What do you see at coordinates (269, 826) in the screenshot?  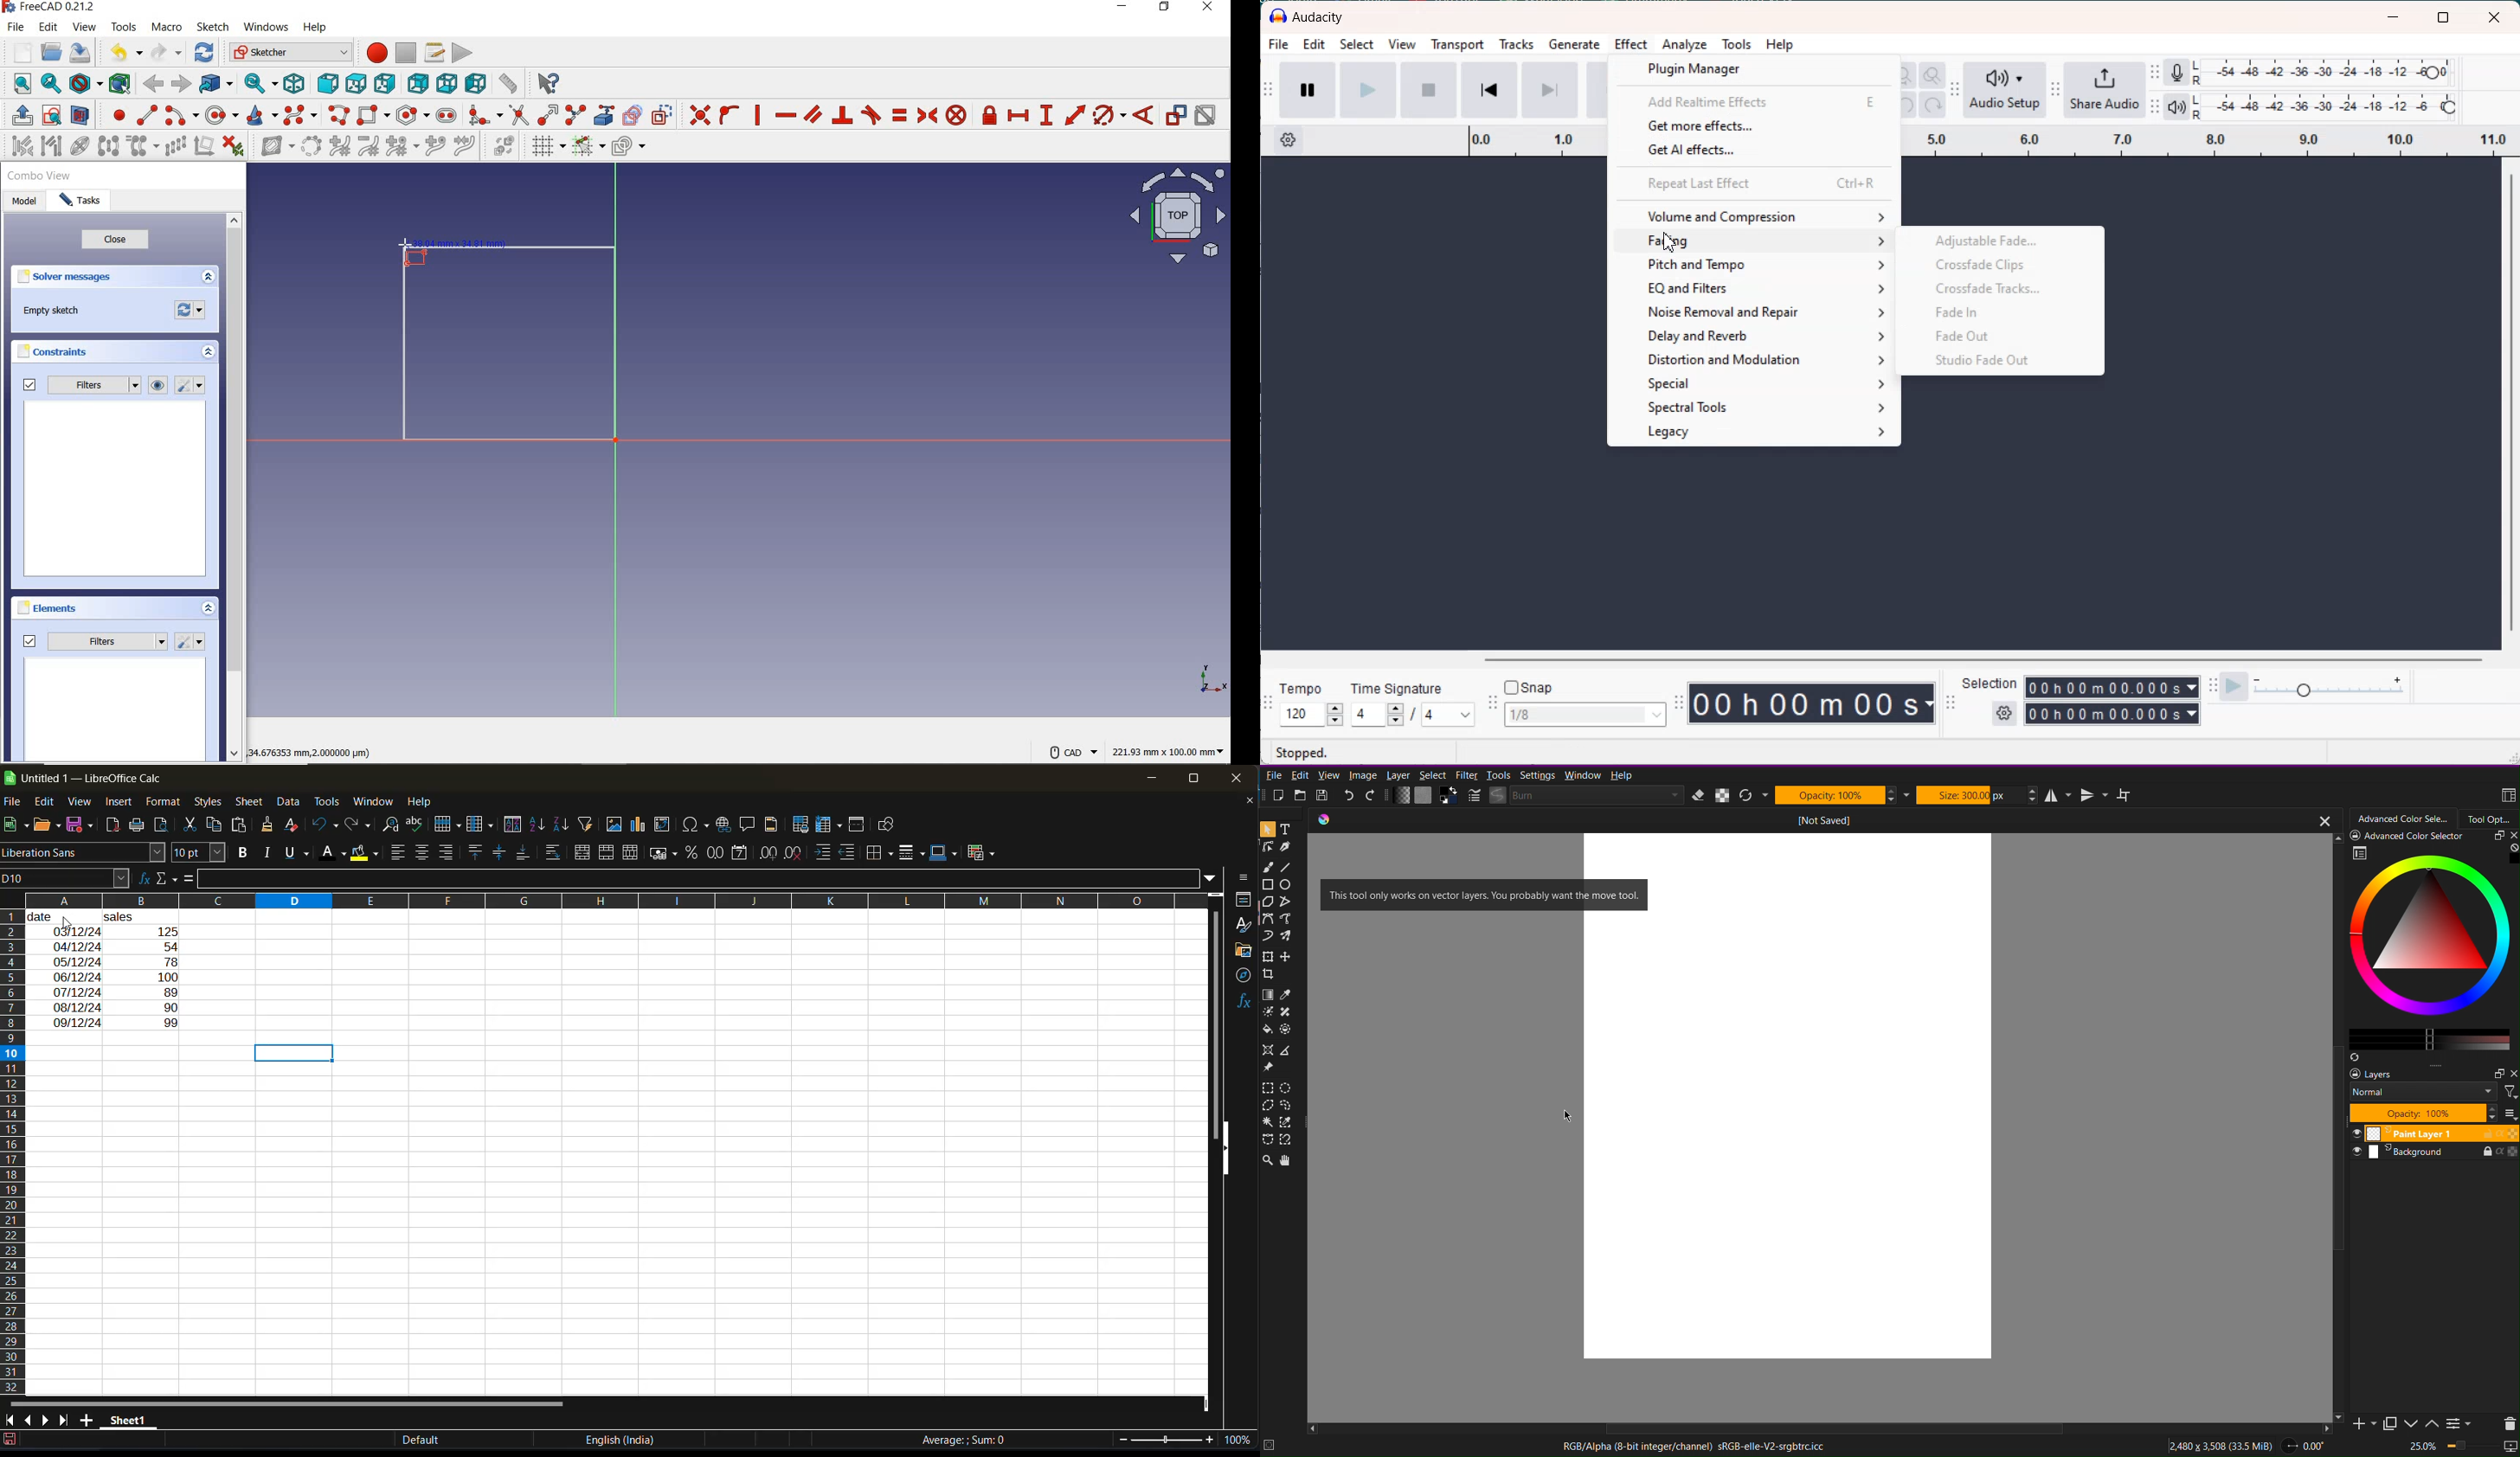 I see `clone formatting` at bounding box center [269, 826].